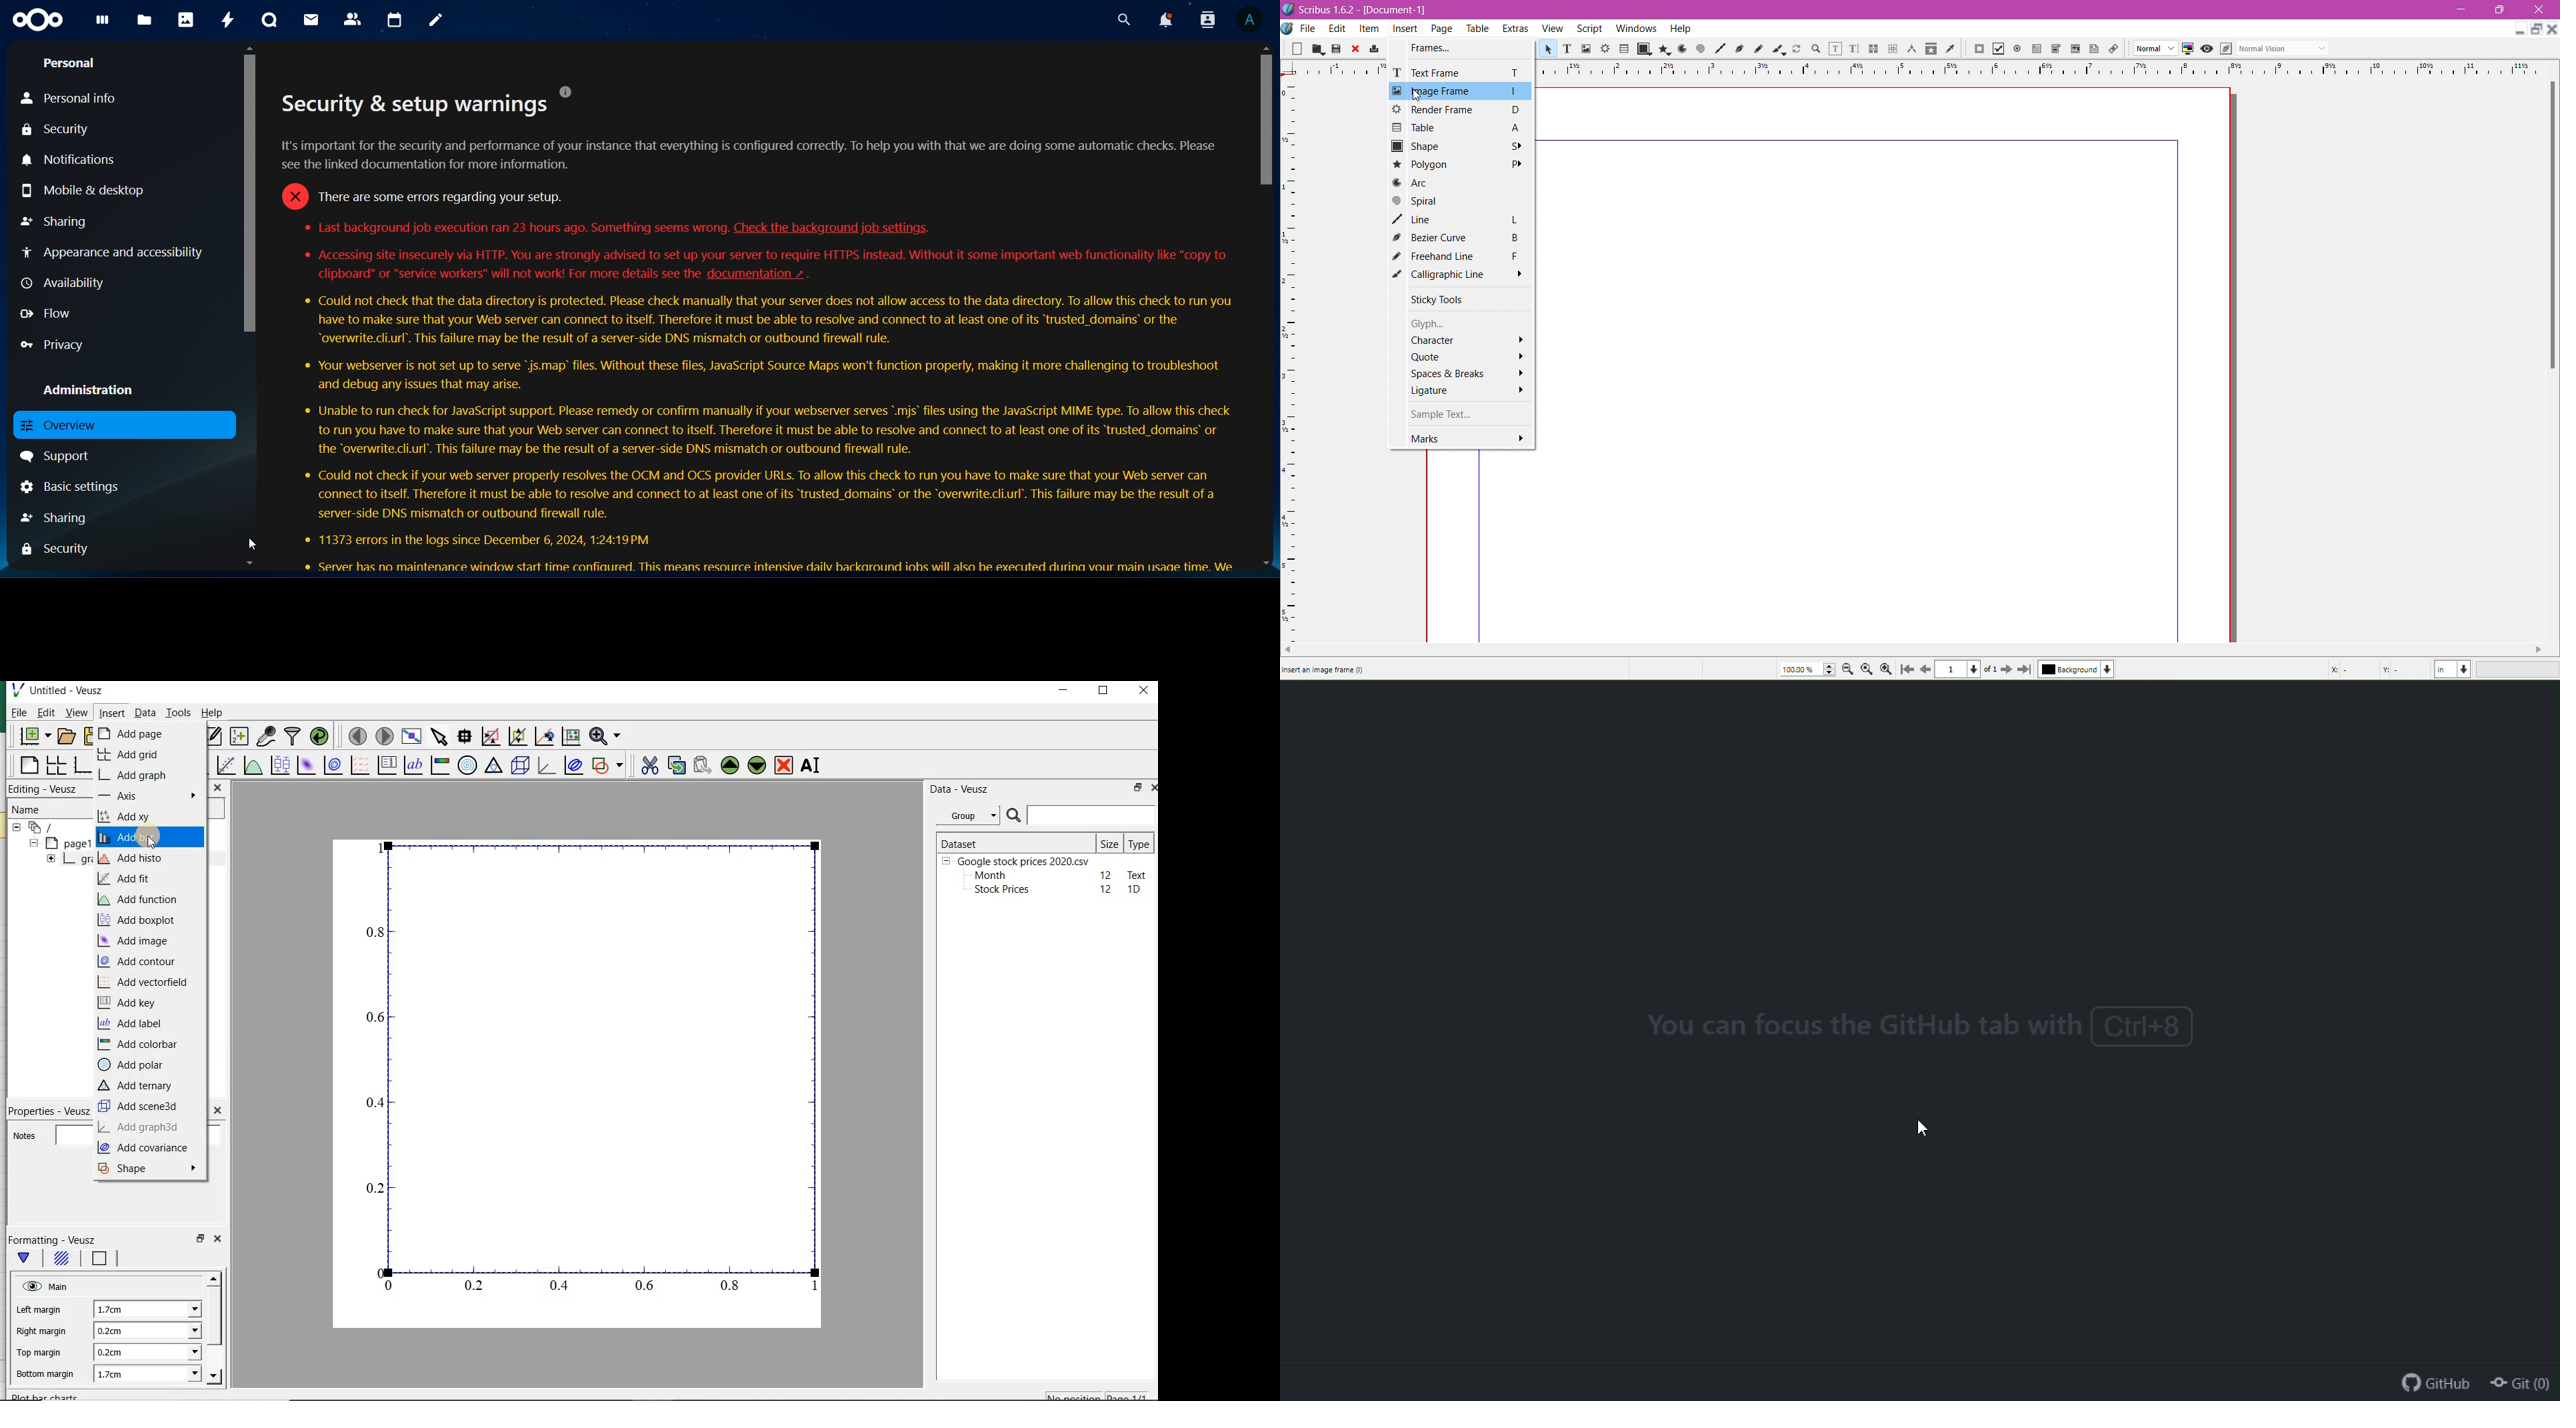 The image size is (2576, 1428). I want to click on Left margin, so click(40, 1311).